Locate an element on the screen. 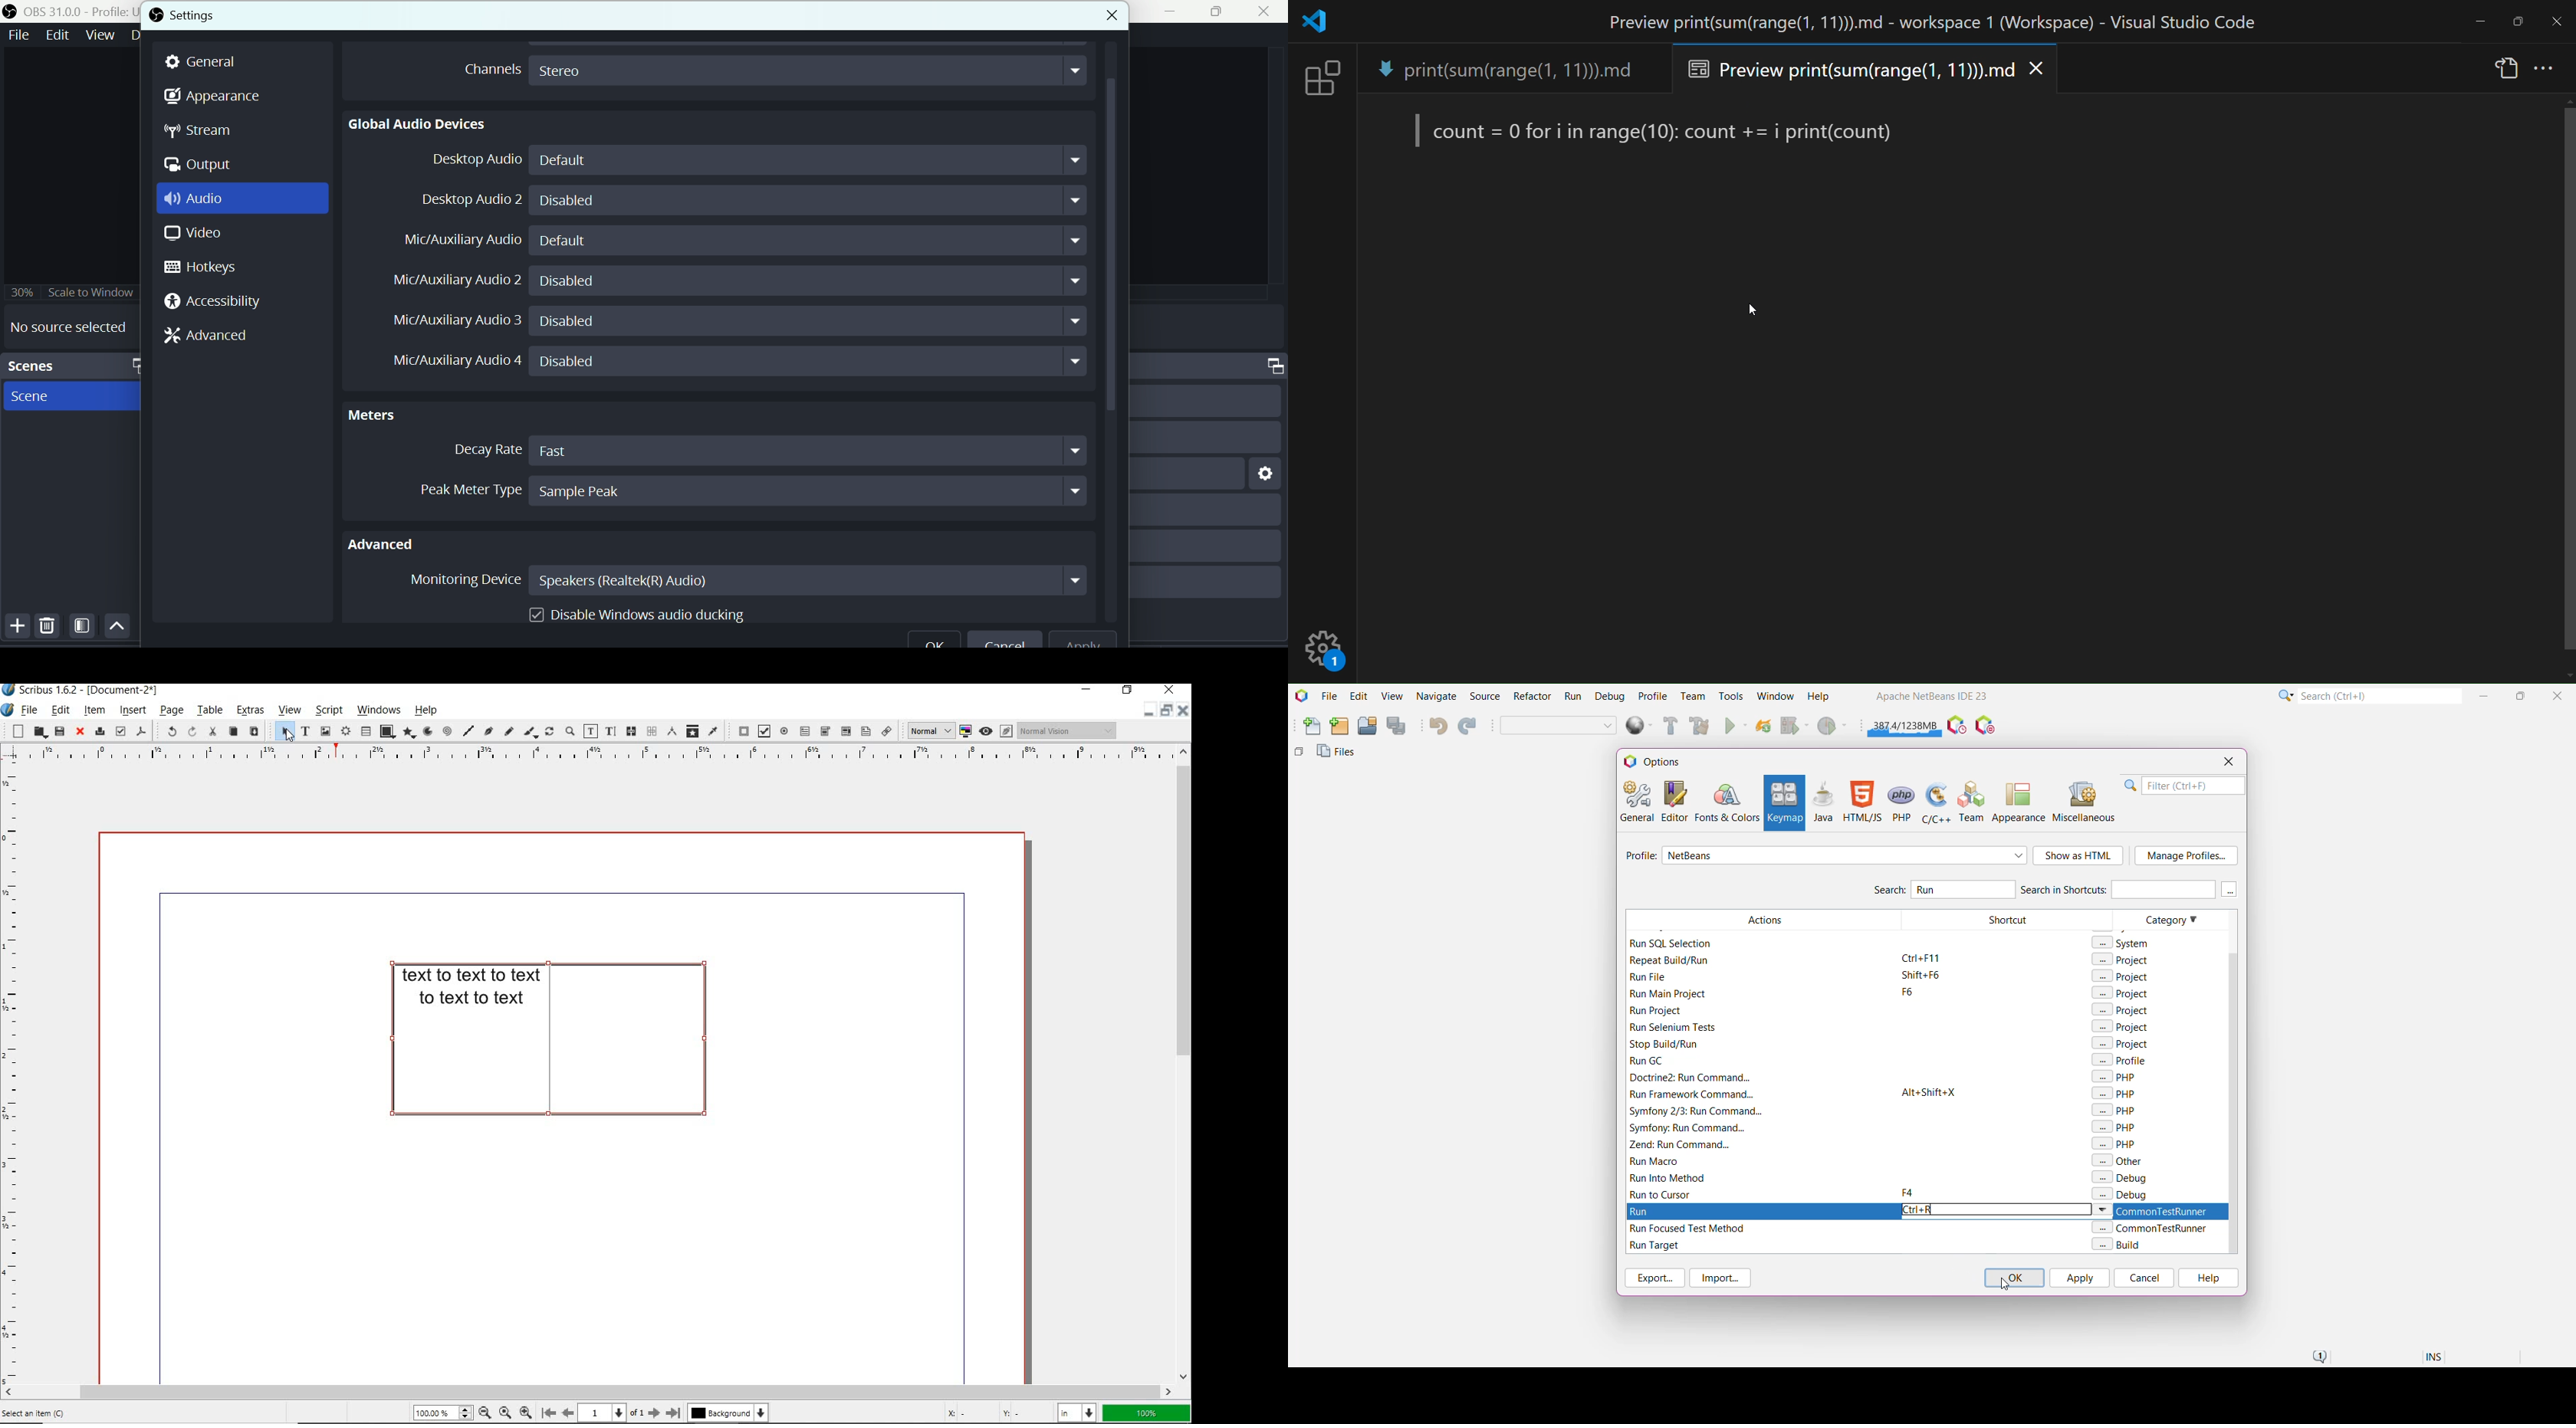 This screenshot has width=2576, height=1428. Stereo is located at coordinates (809, 69).